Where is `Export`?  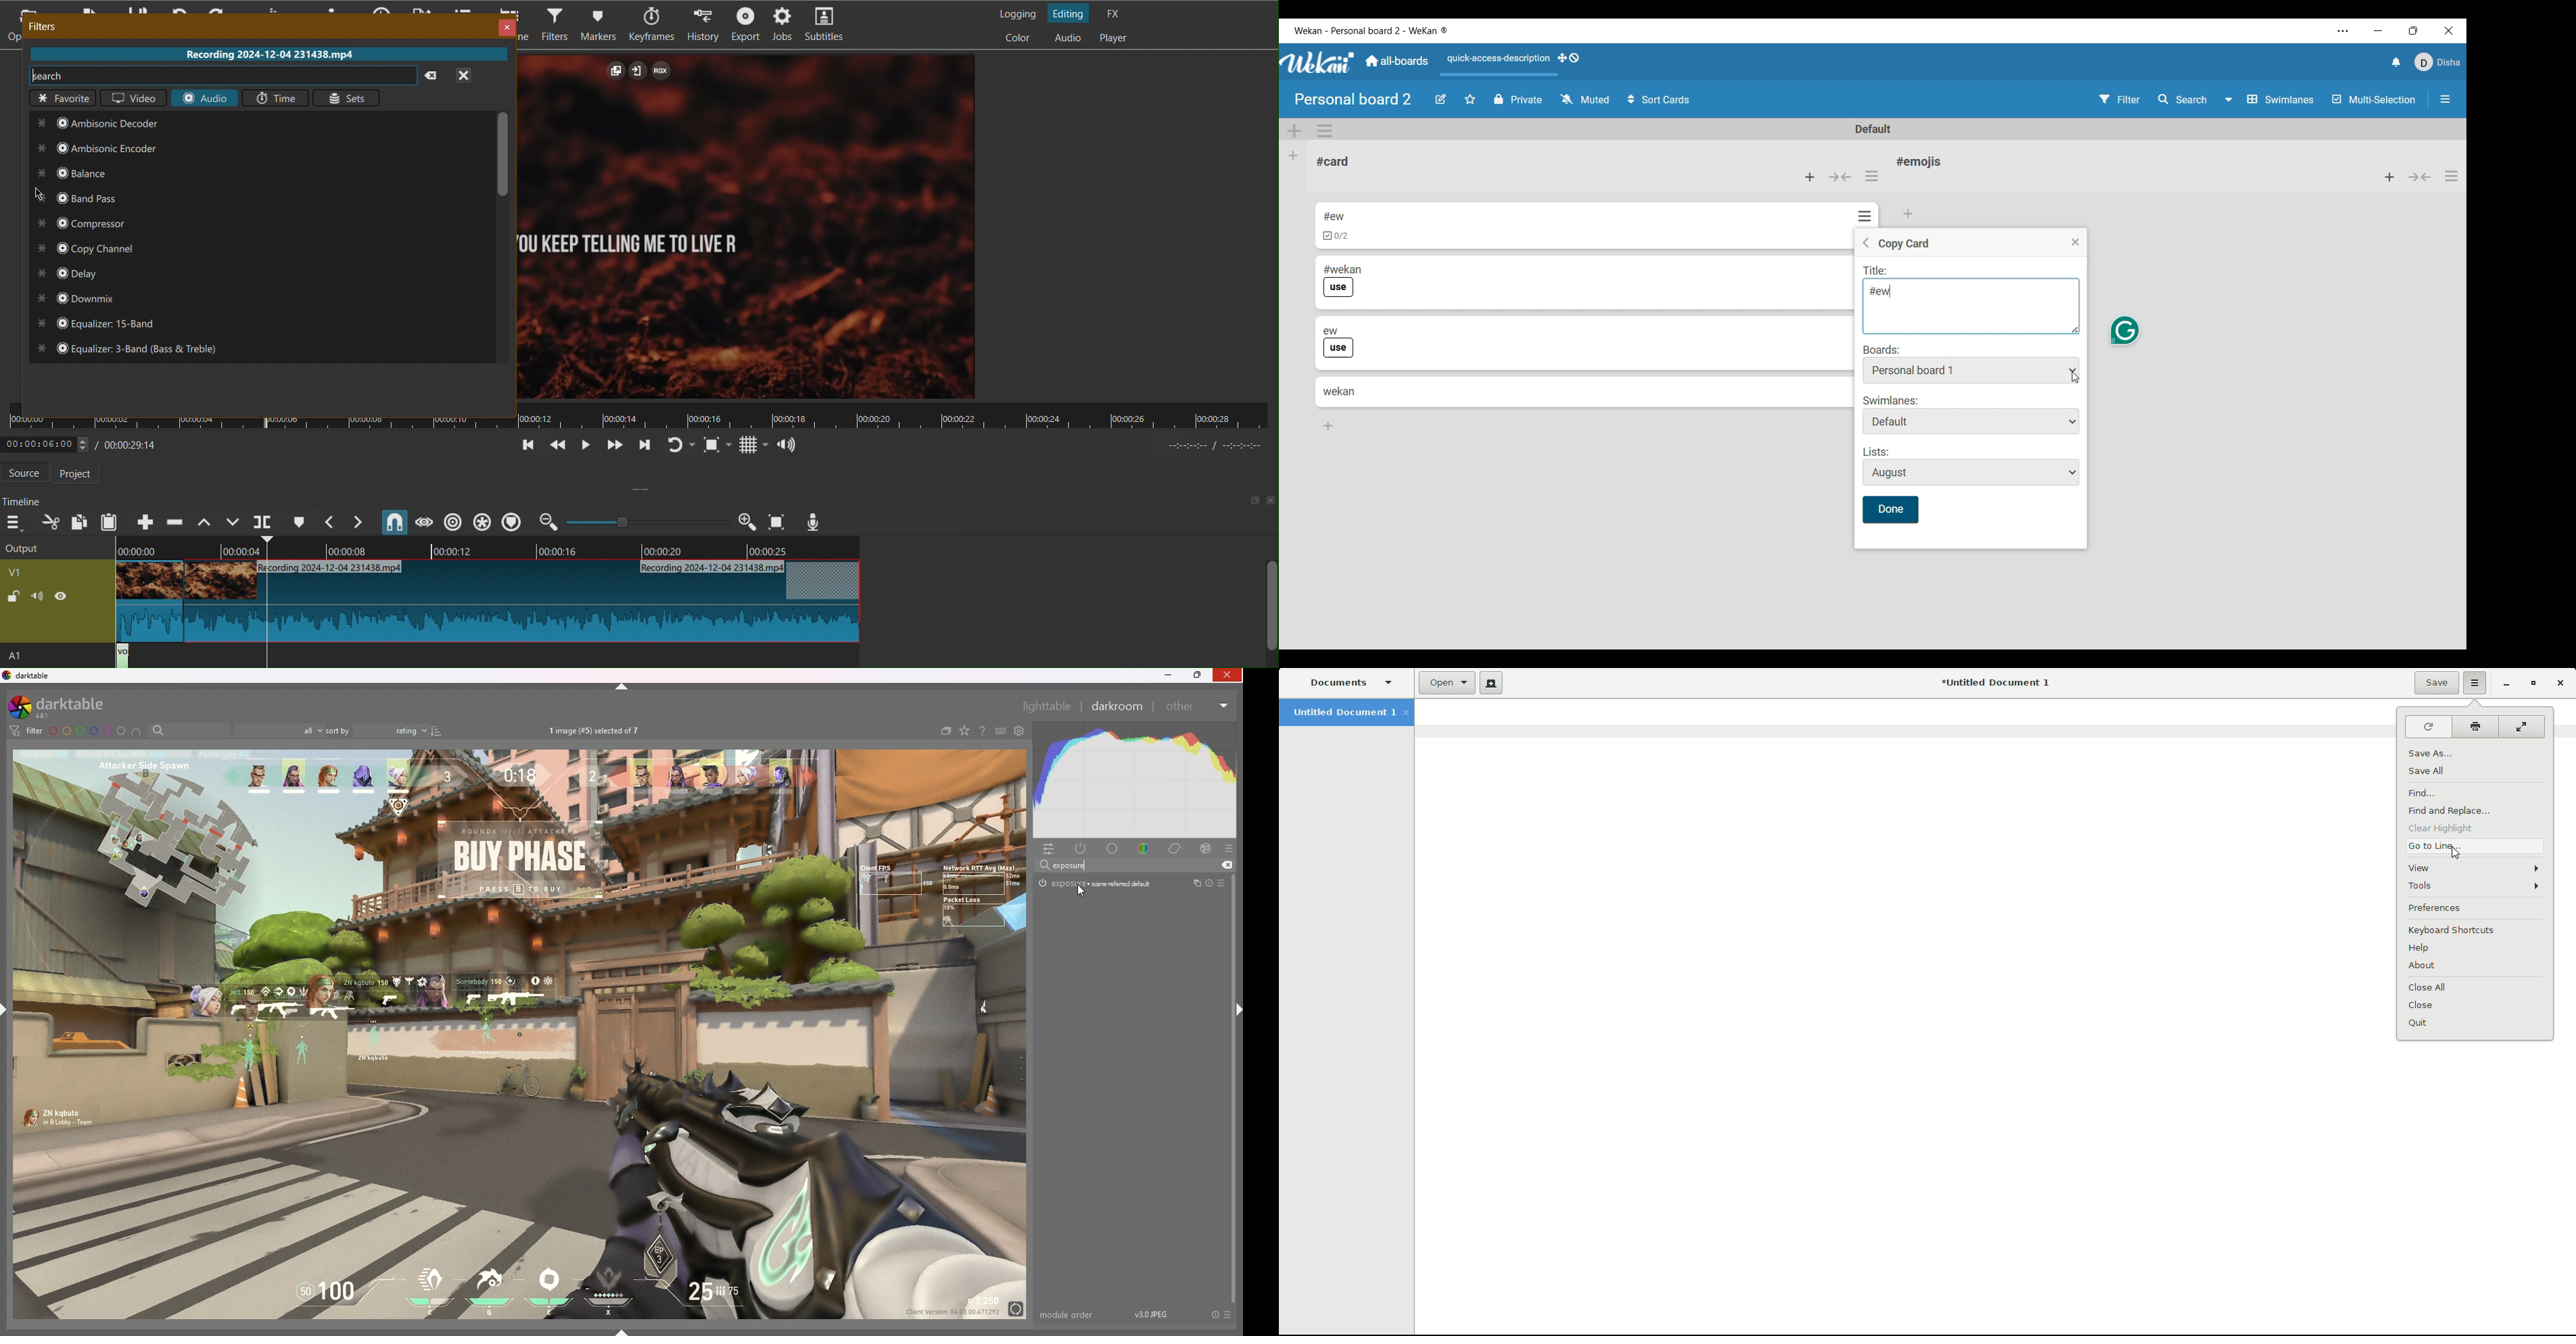 Export is located at coordinates (746, 24).